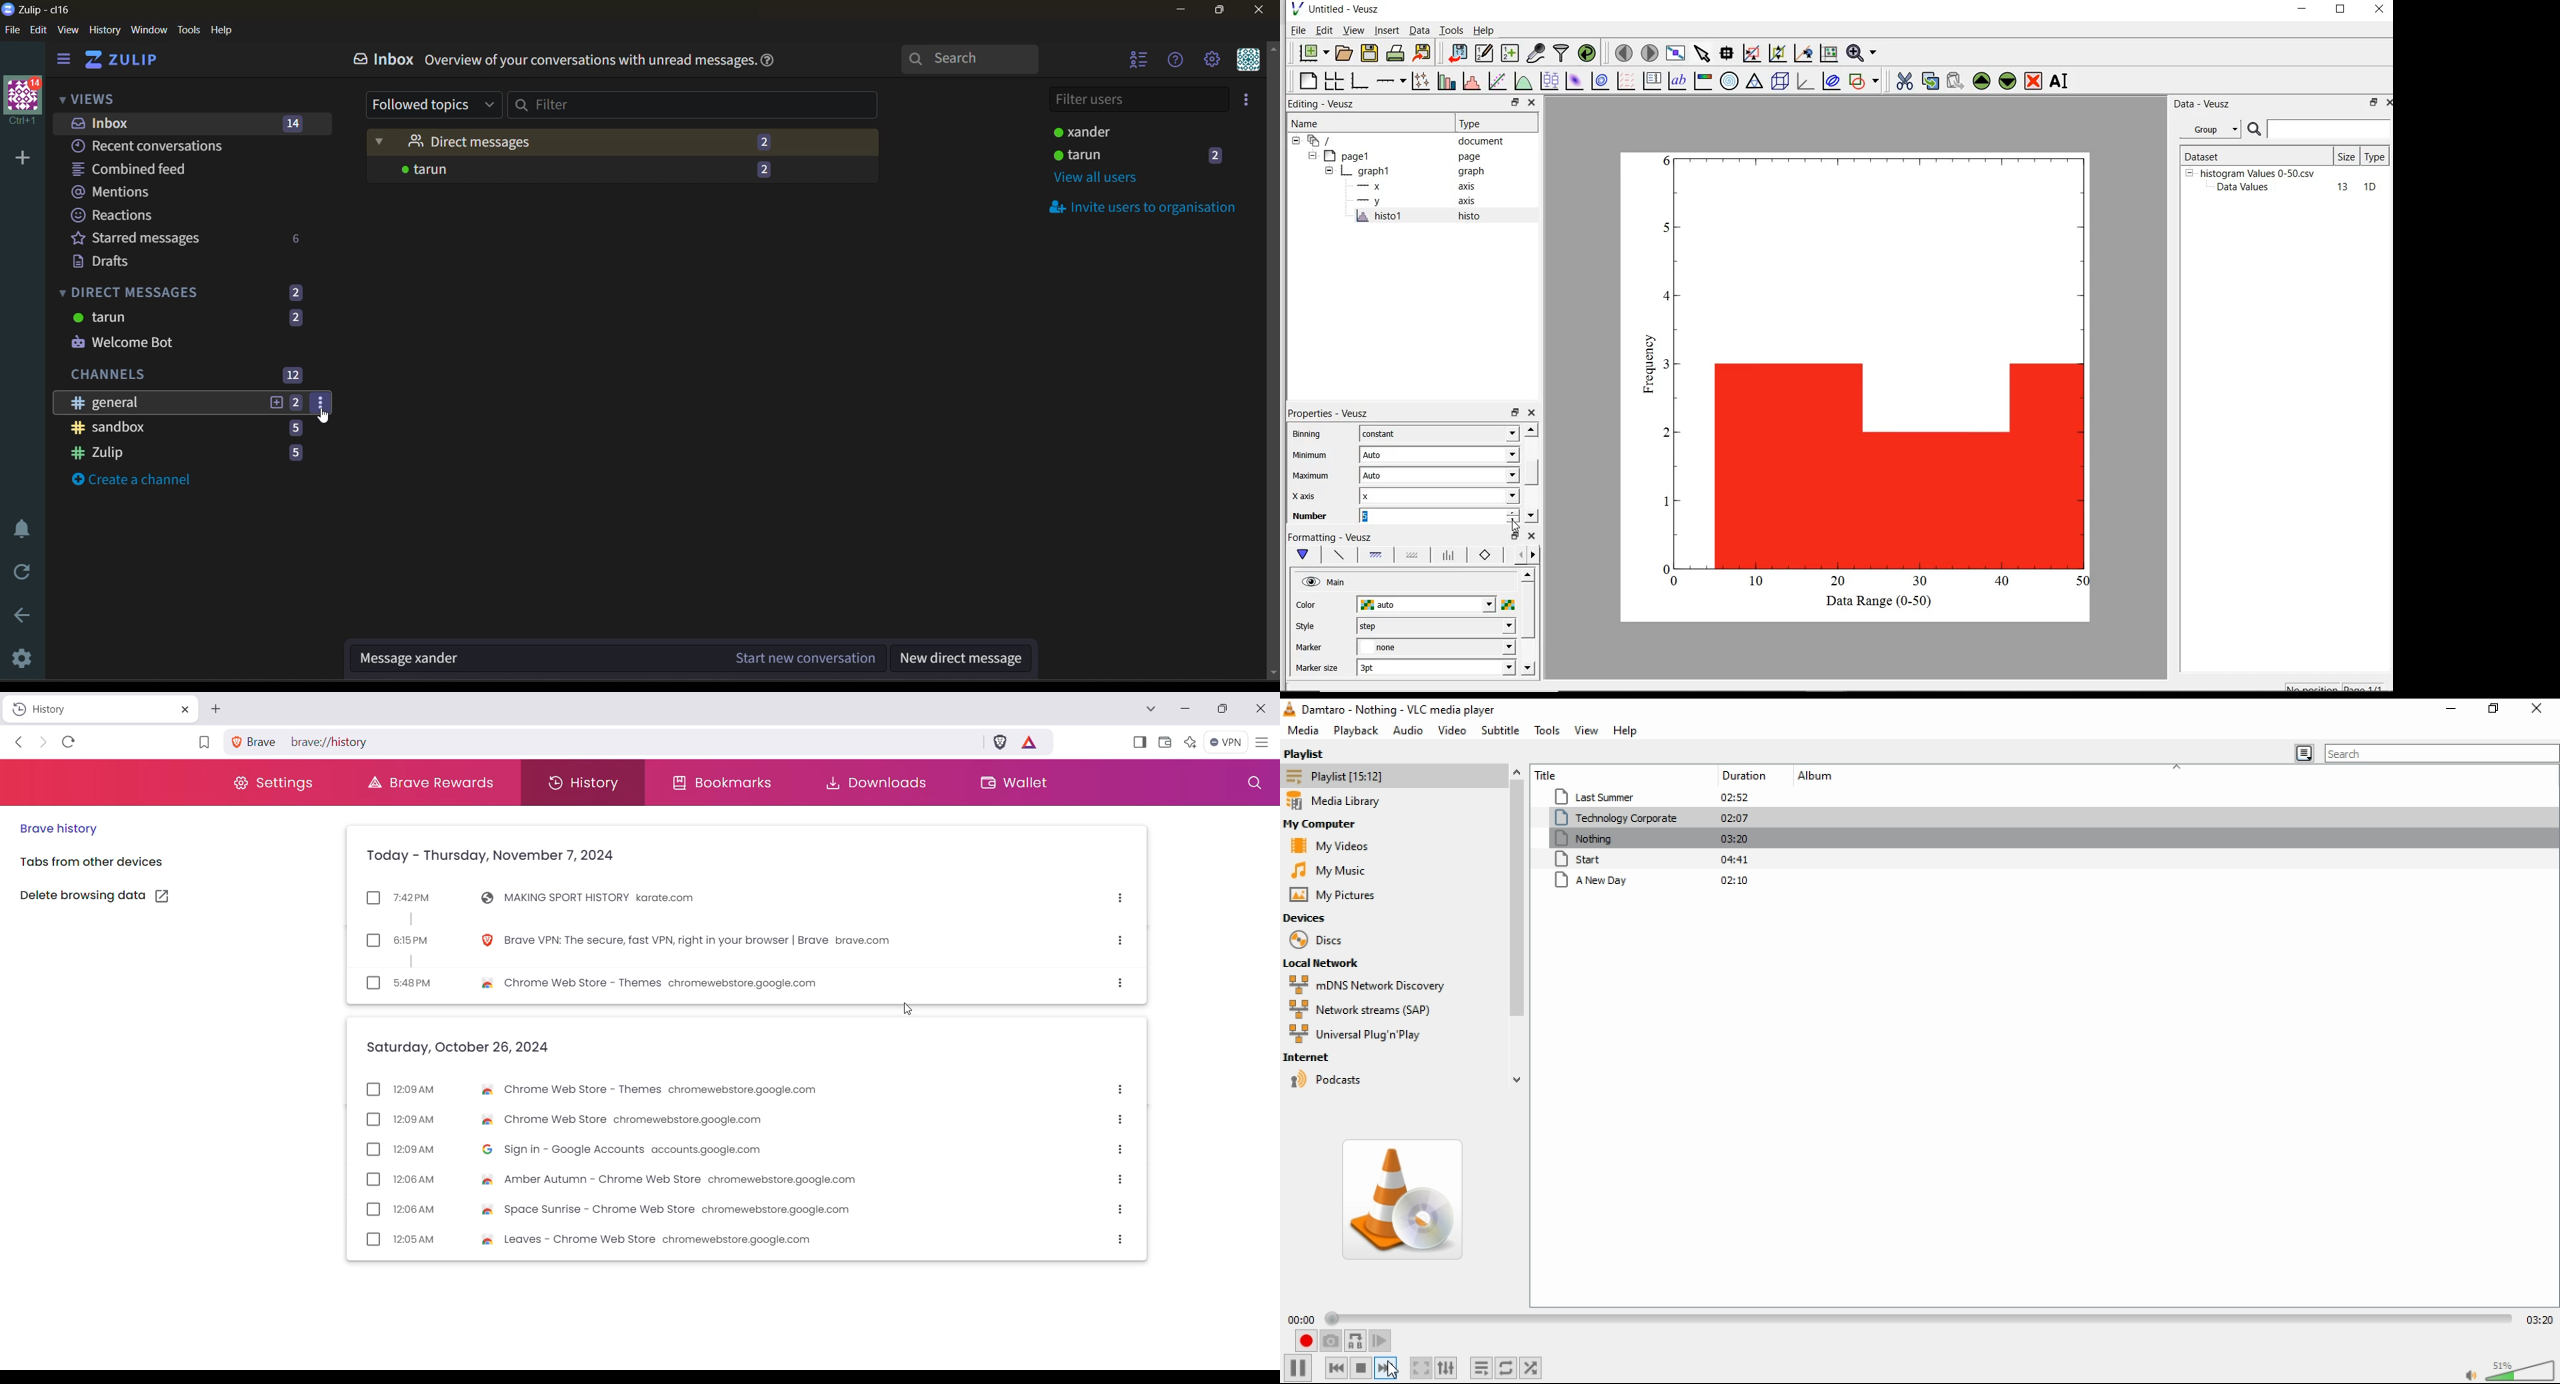 The width and height of the screenshot is (2576, 1400). Describe the element at coordinates (2330, 129) in the screenshot. I see `search for dataset names` at that location.